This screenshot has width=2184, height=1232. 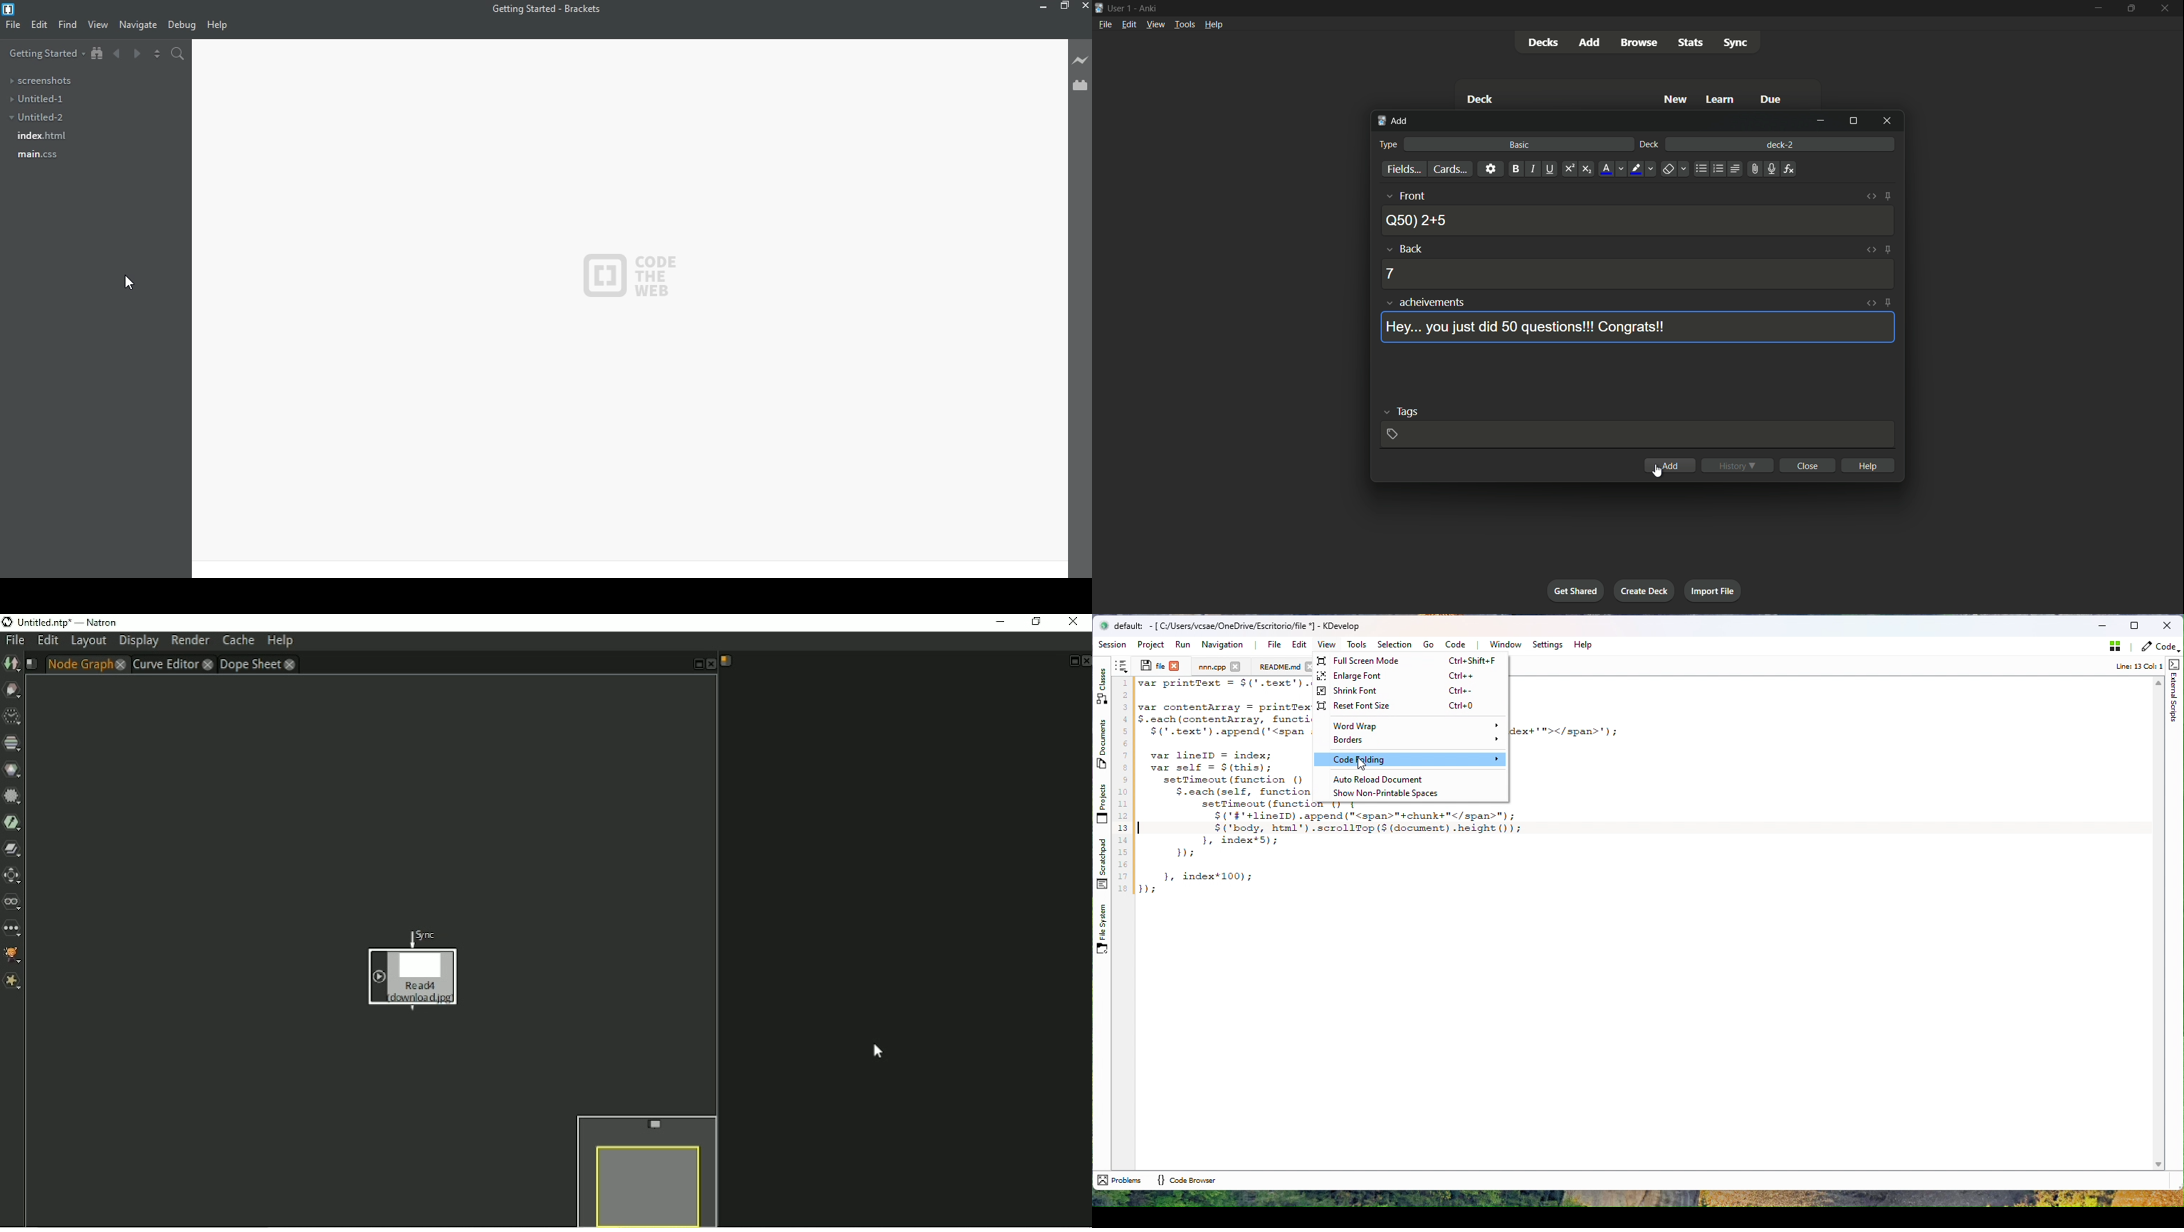 I want to click on help, so click(x=1867, y=465).